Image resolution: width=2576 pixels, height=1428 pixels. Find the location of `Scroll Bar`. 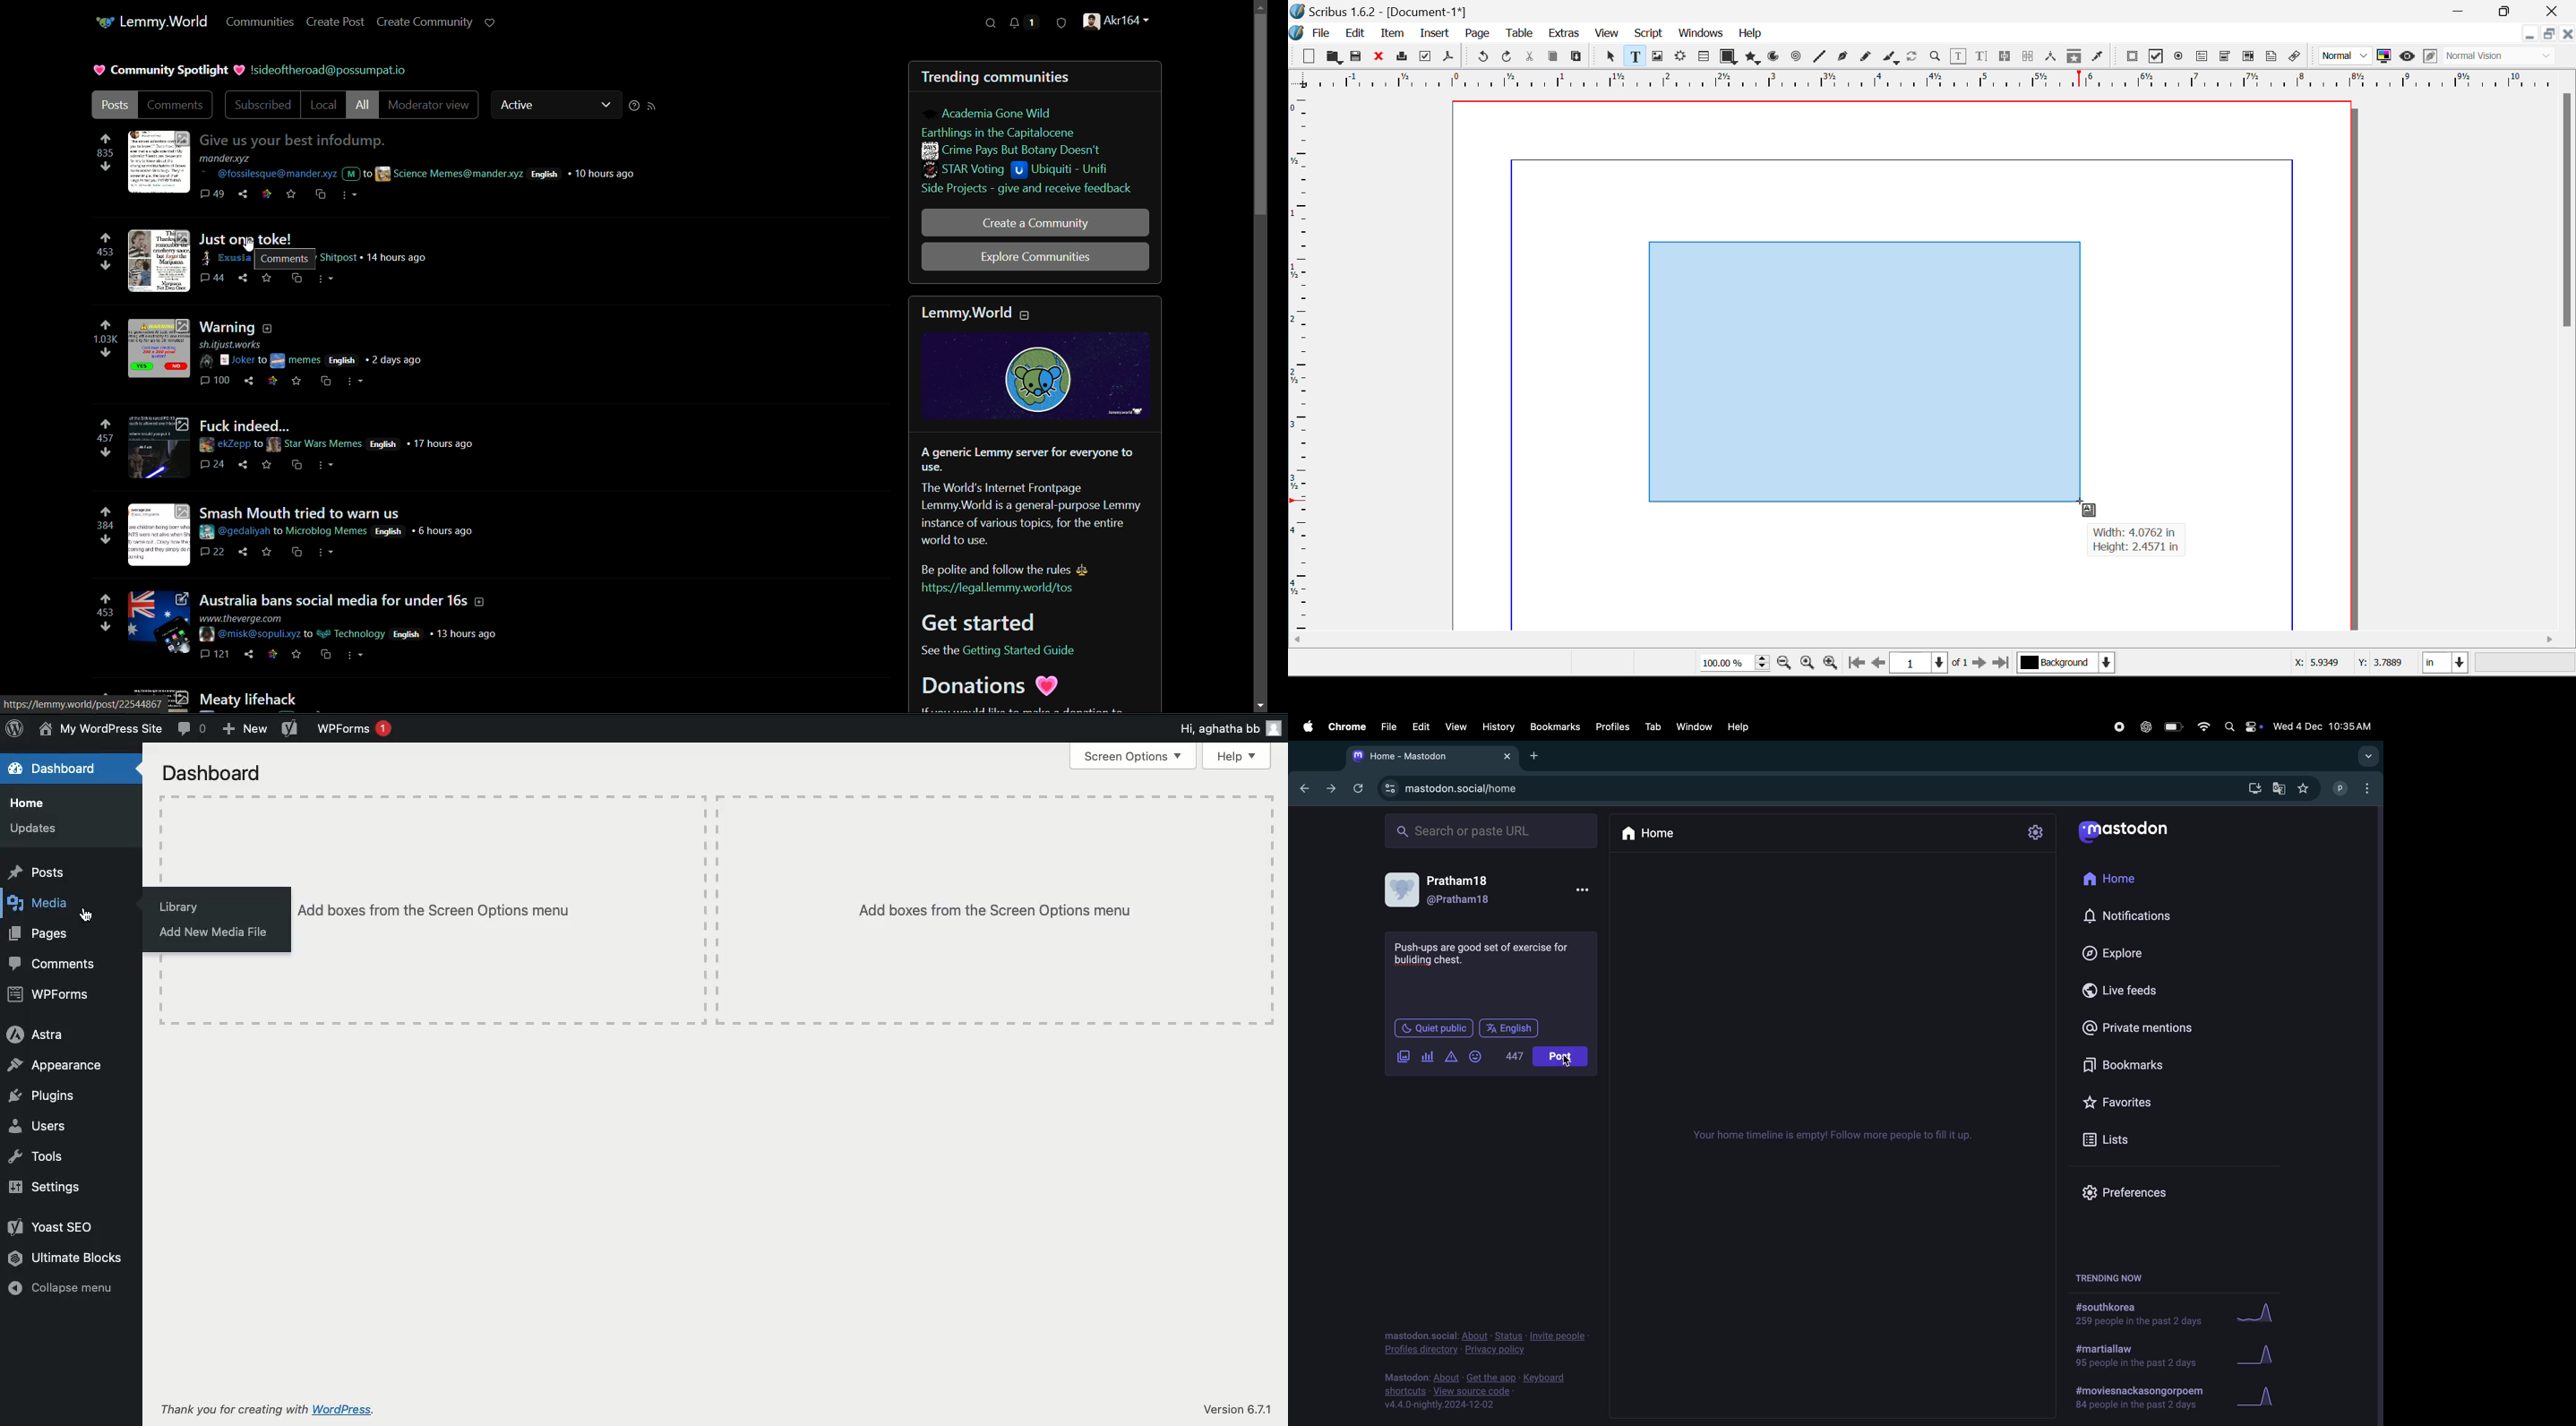

Scroll Bar is located at coordinates (2568, 358).